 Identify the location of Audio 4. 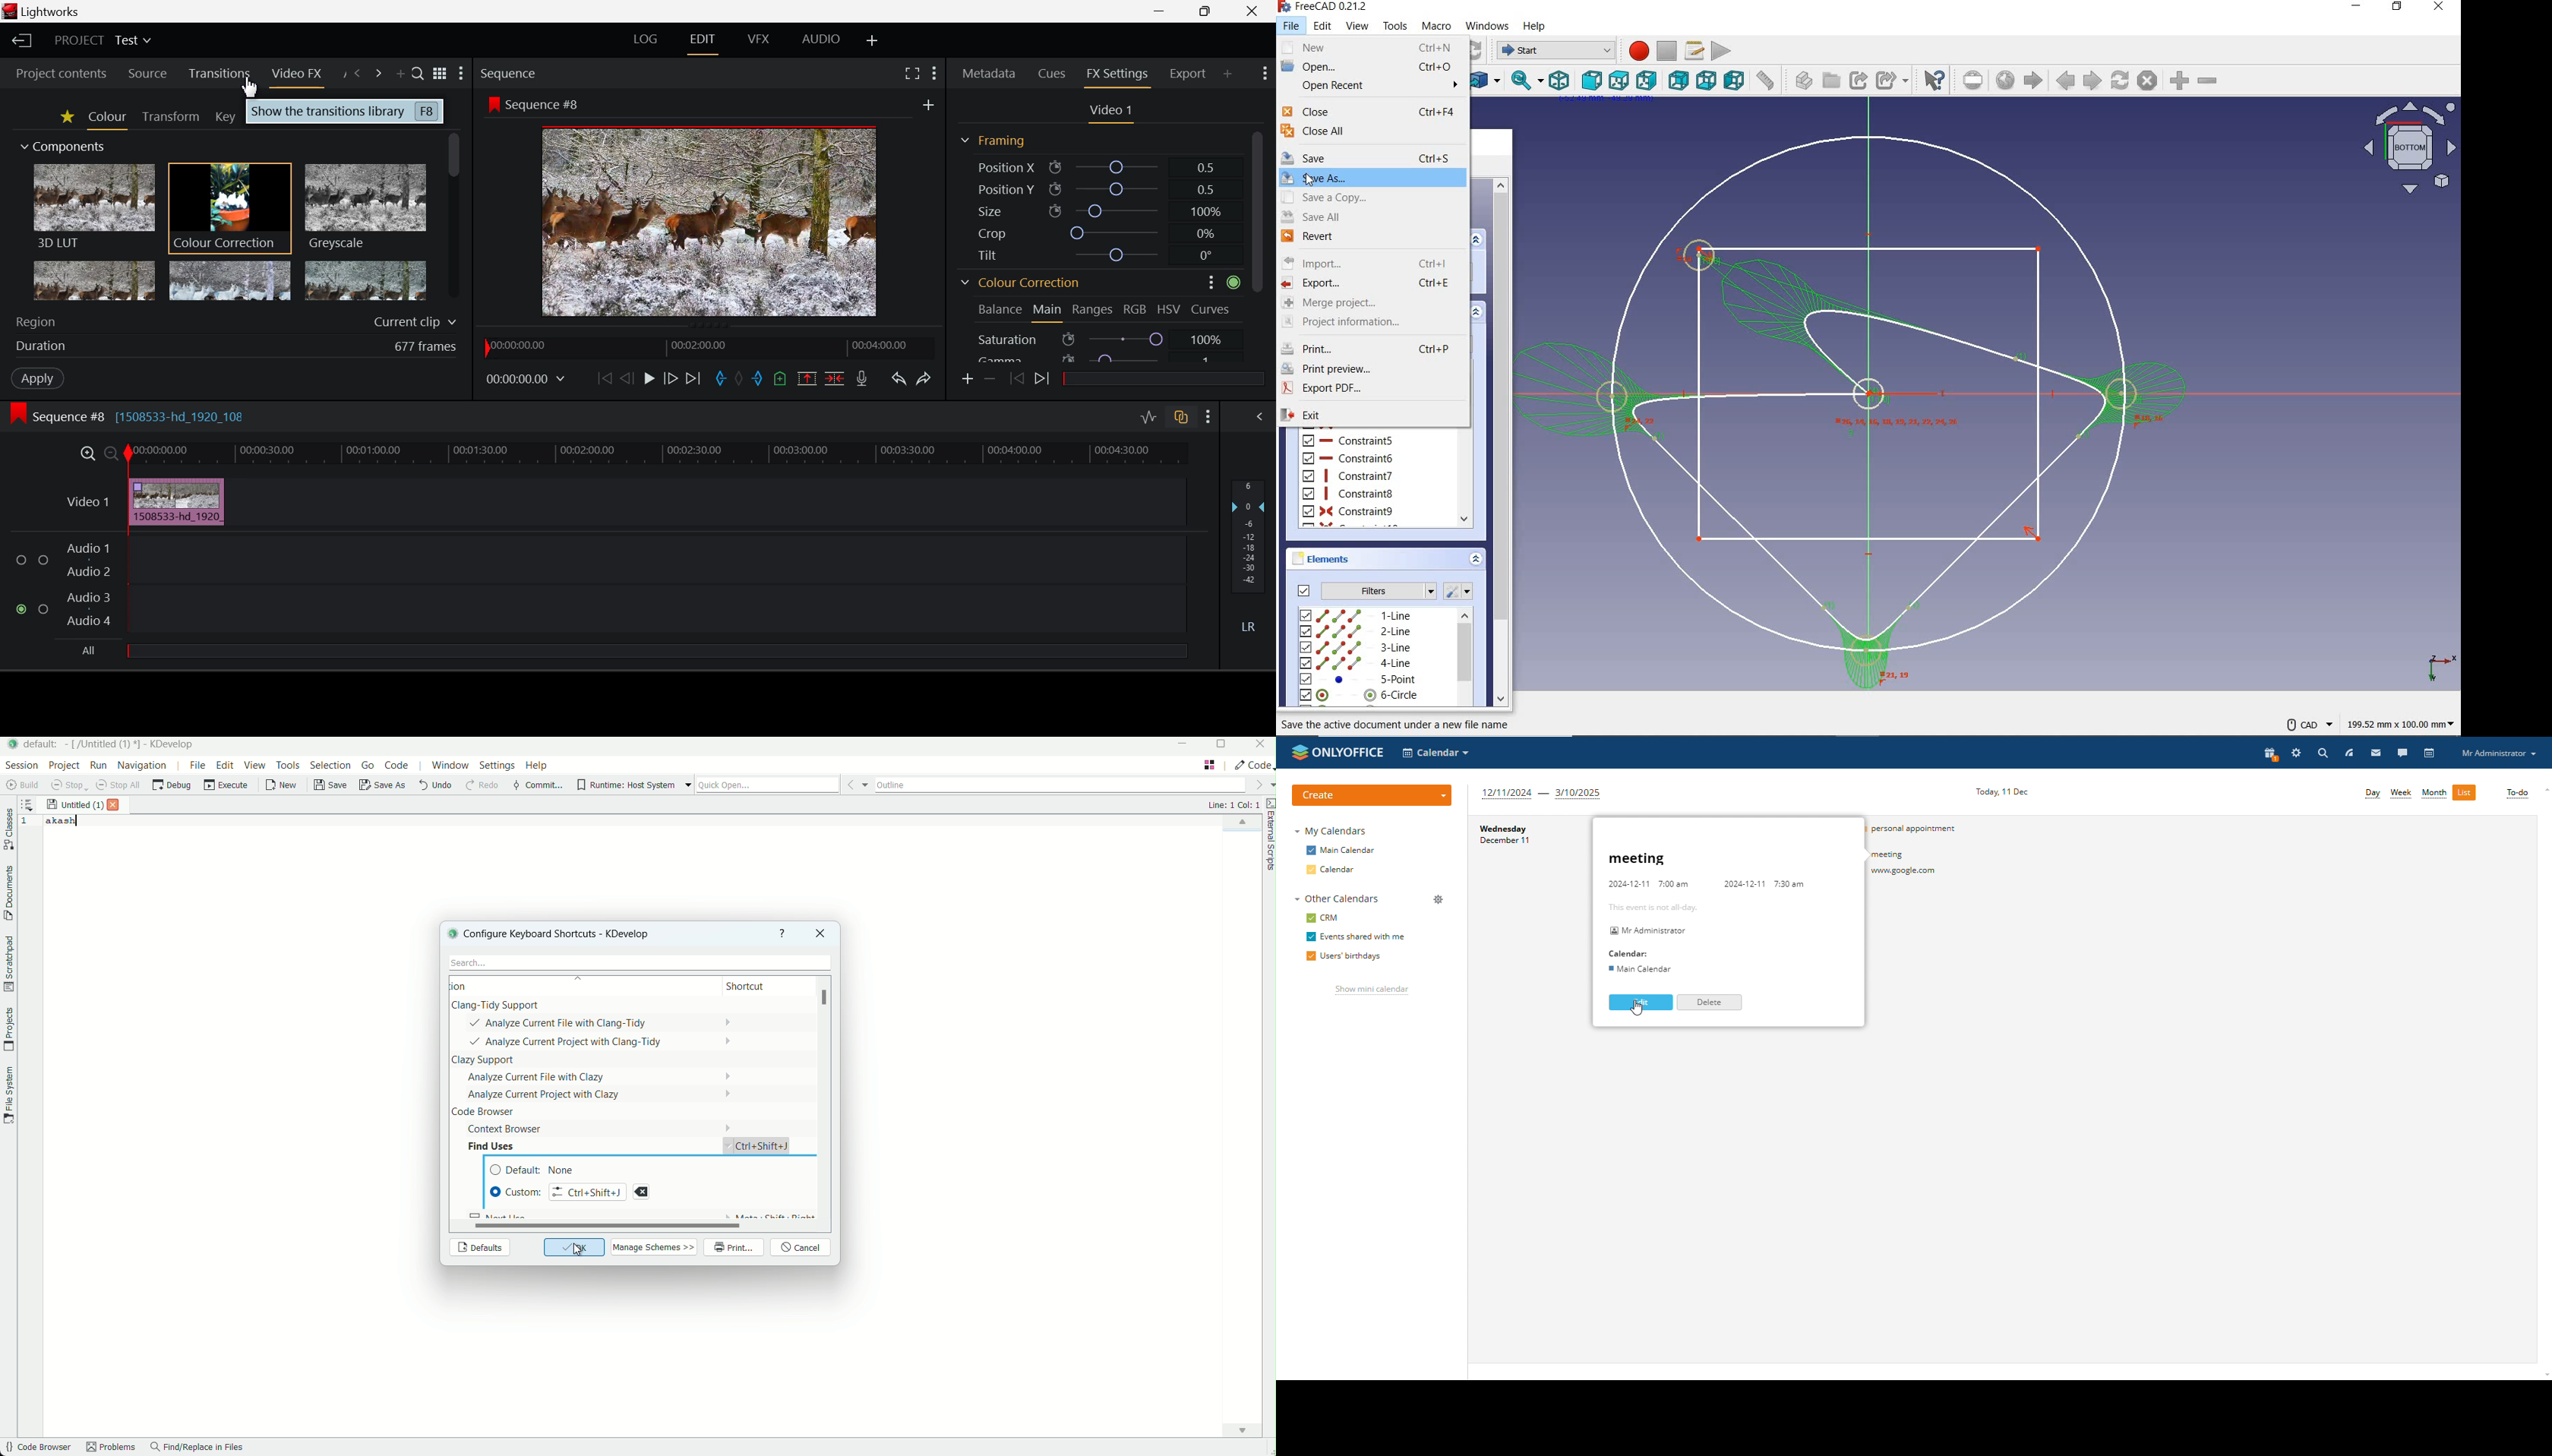
(90, 623).